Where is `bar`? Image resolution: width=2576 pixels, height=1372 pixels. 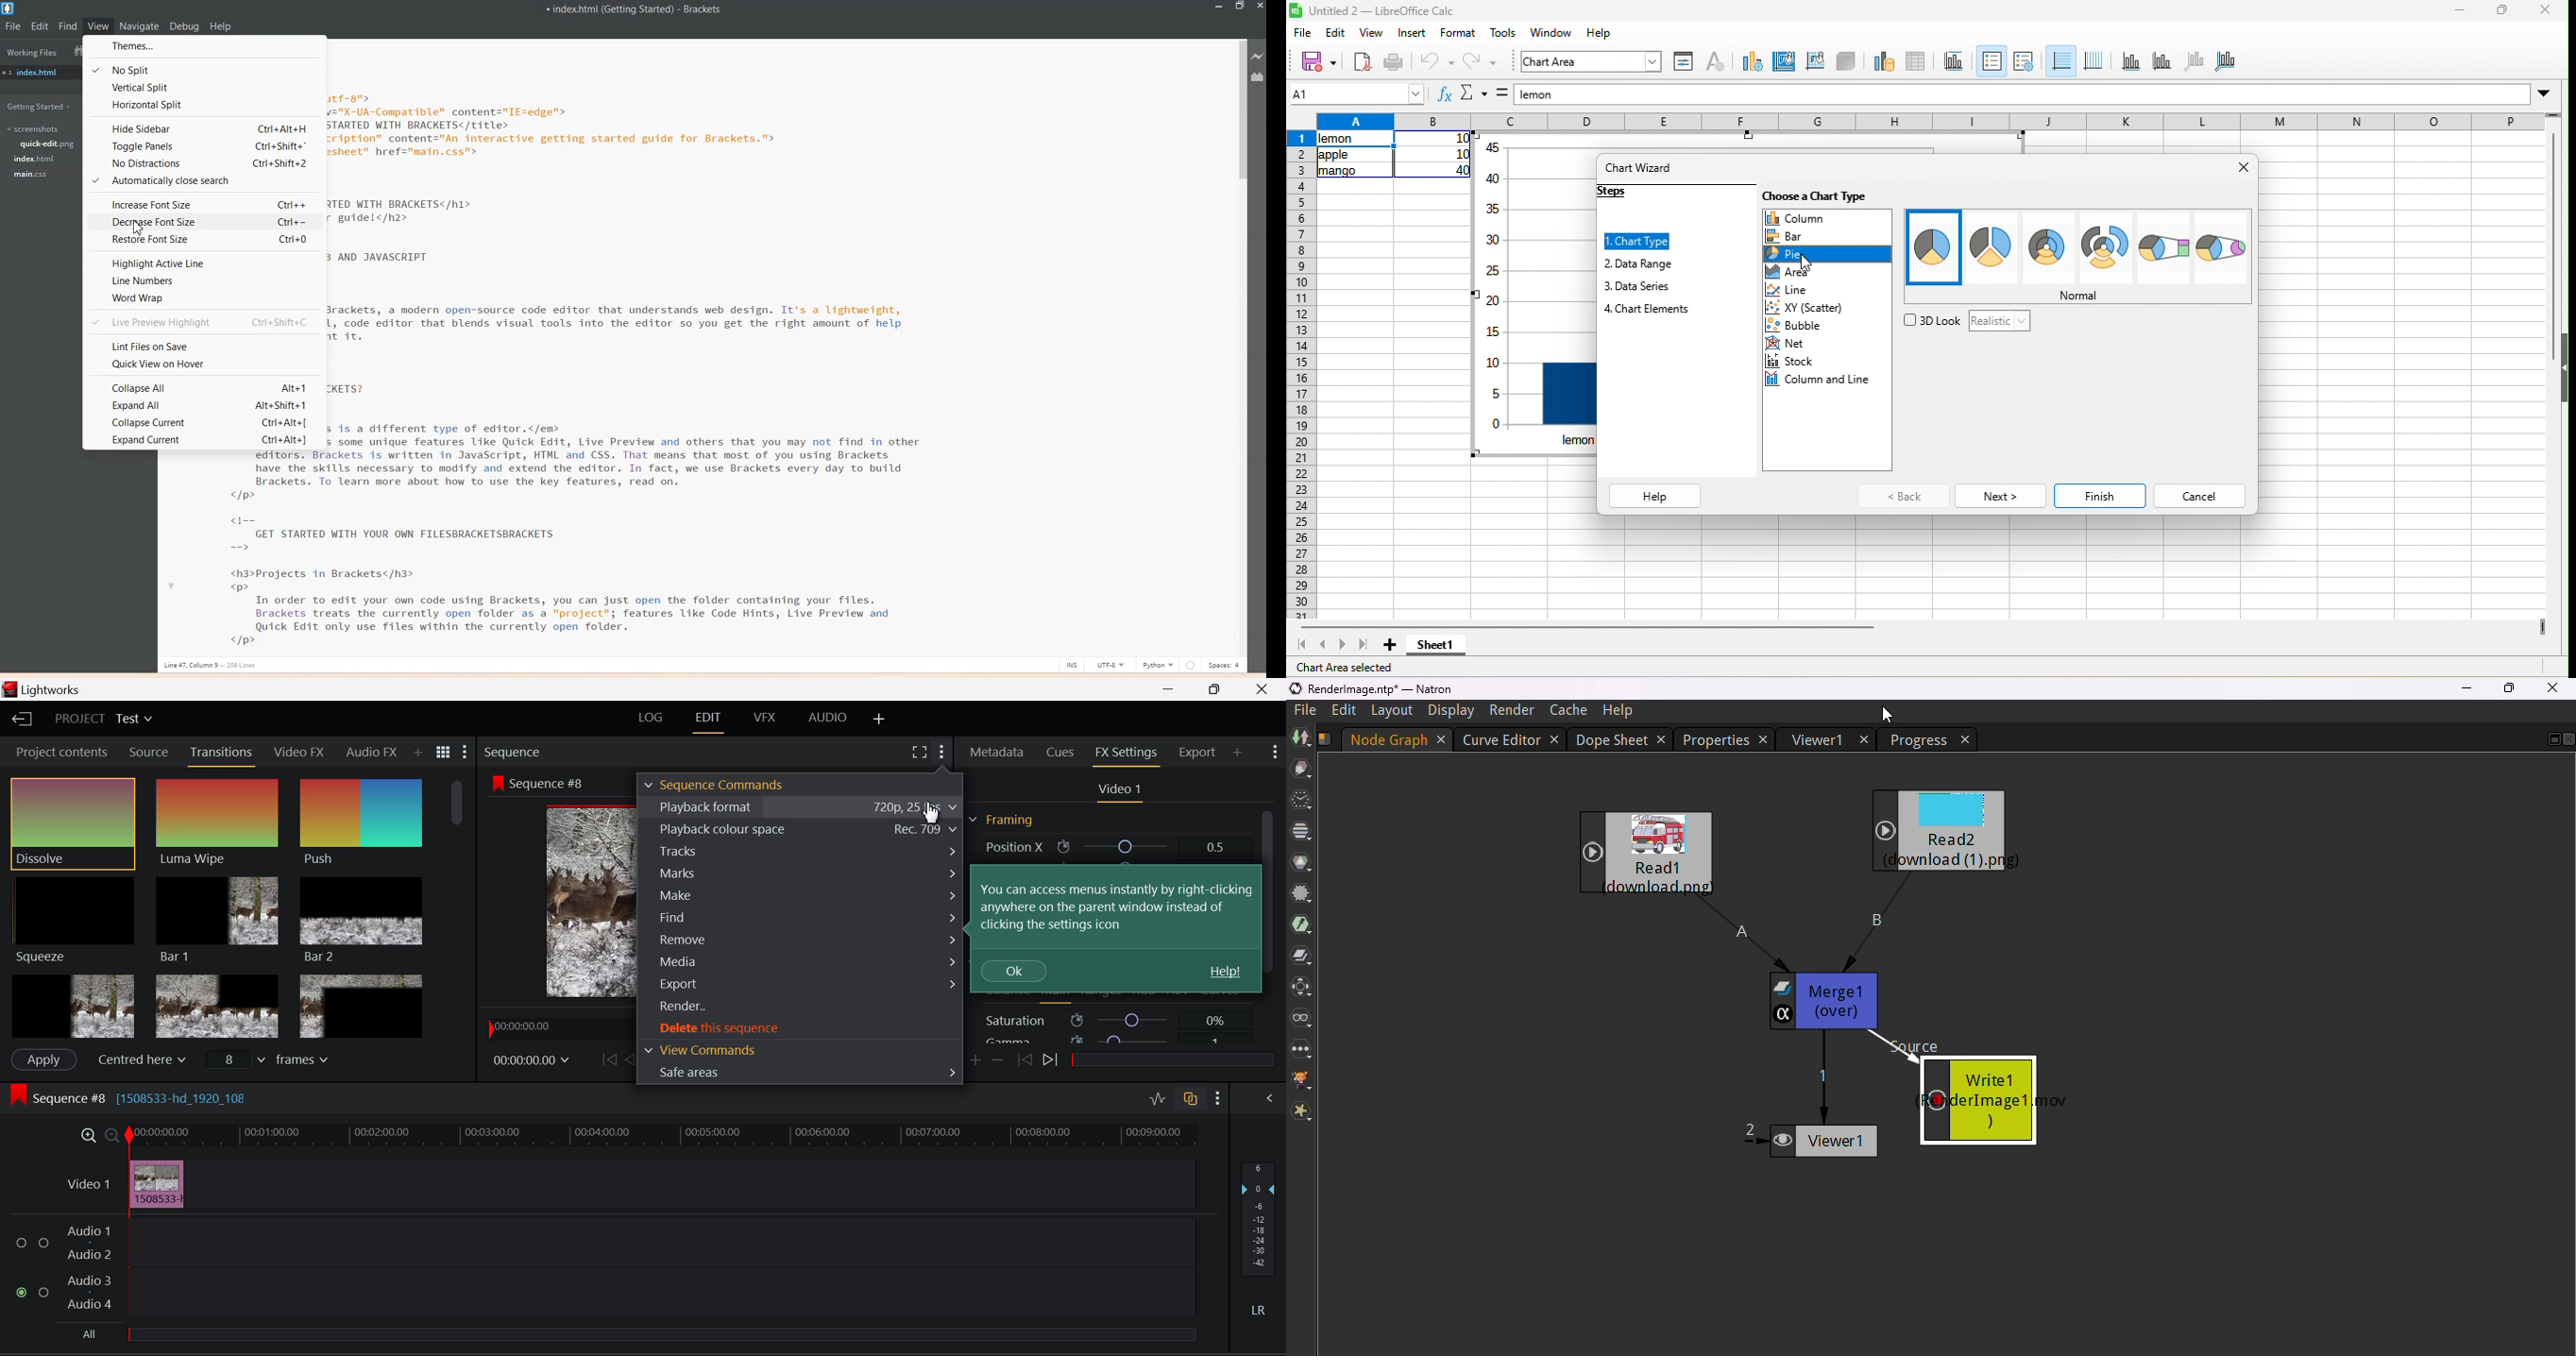
bar is located at coordinates (1792, 236).